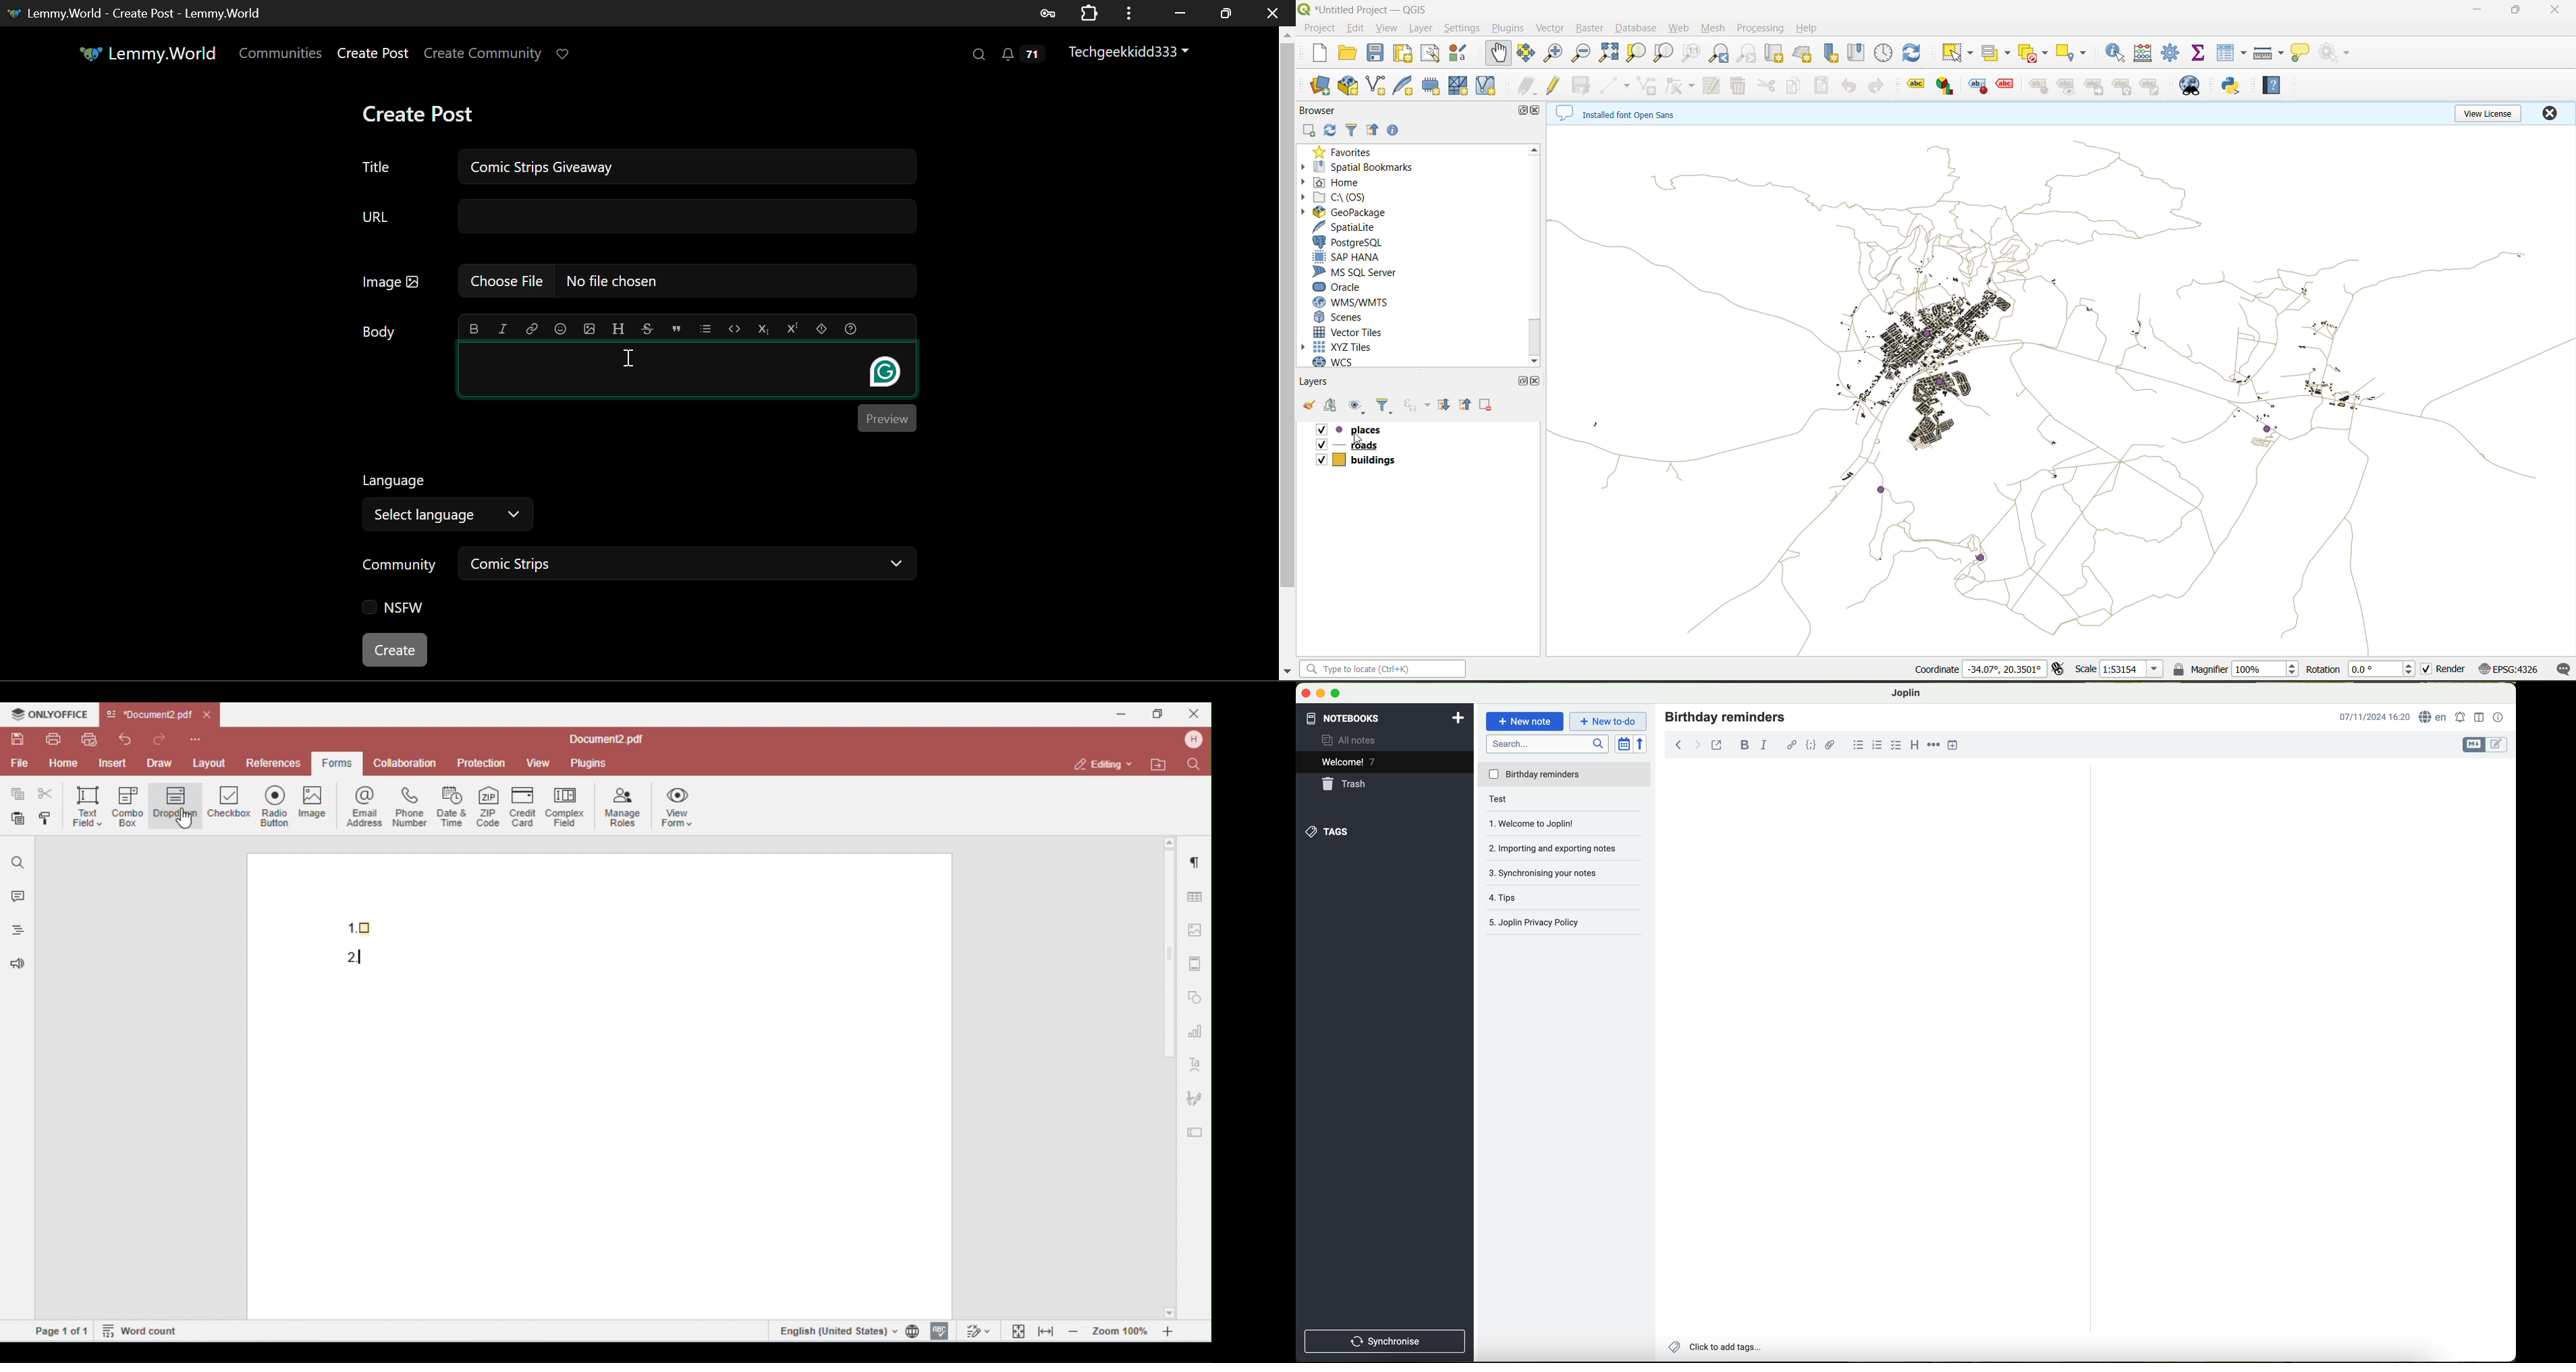 This screenshot has width=2576, height=1372. I want to click on date and hour, so click(2375, 717).